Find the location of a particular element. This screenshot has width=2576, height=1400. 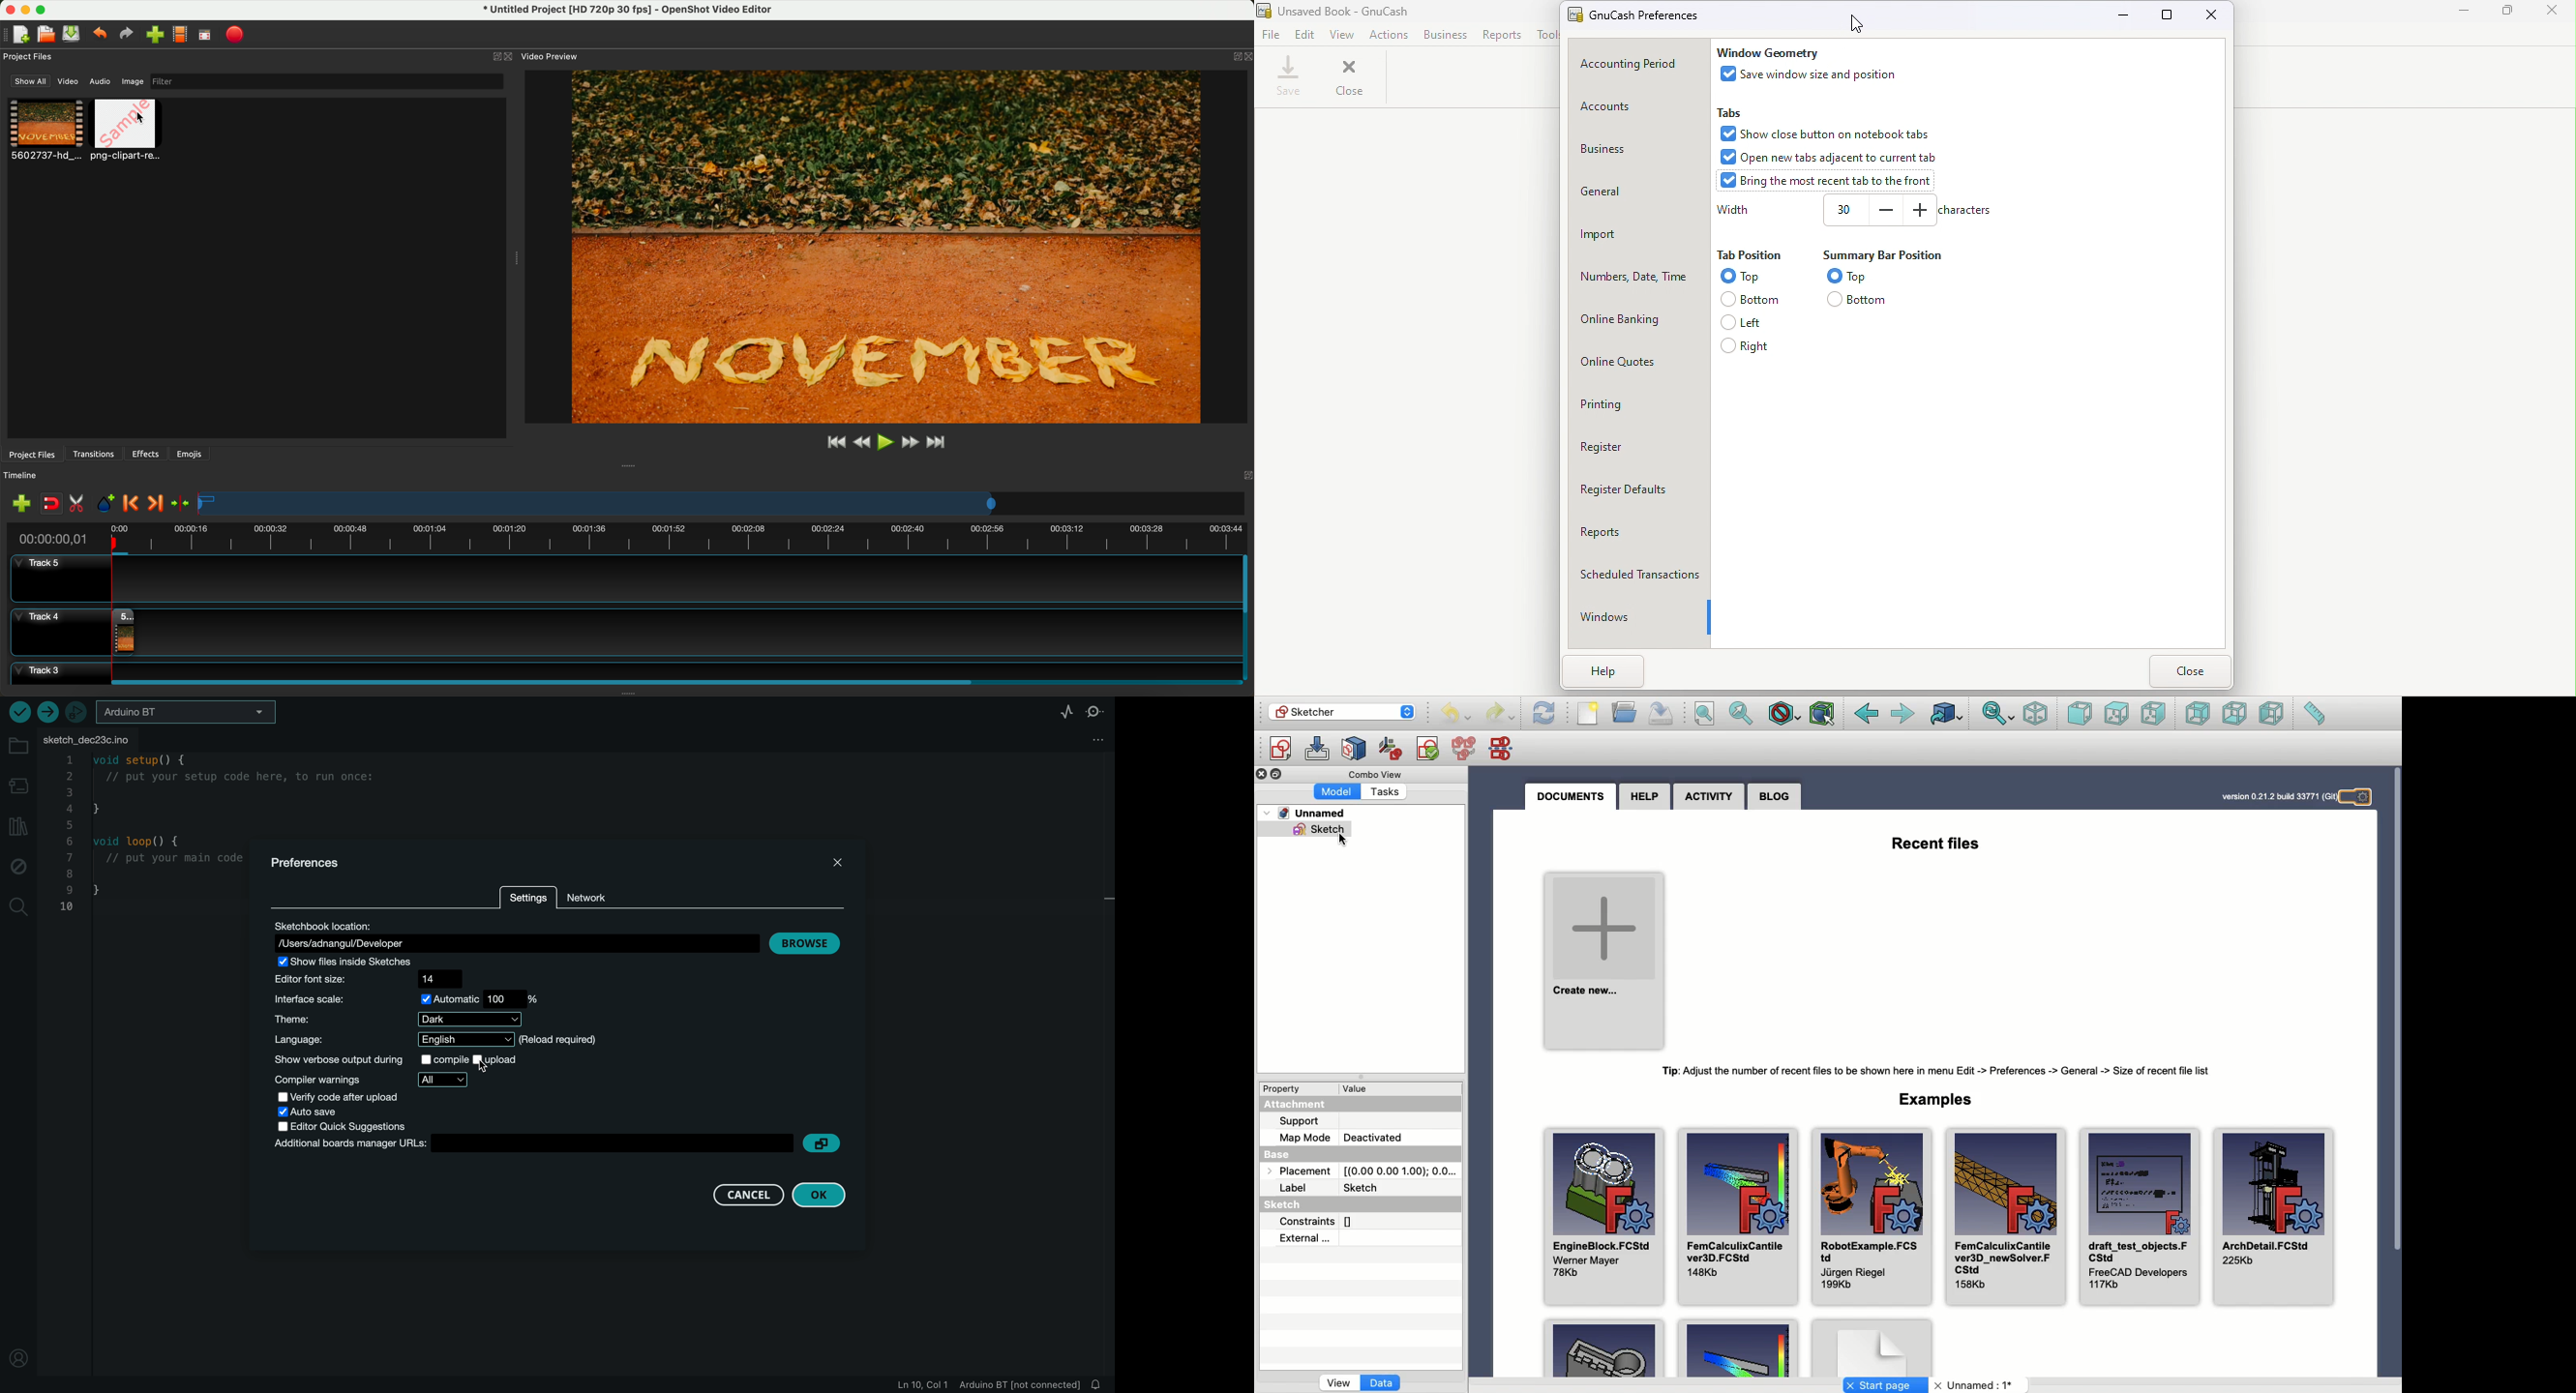

Reports is located at coordinates (1503, 34).